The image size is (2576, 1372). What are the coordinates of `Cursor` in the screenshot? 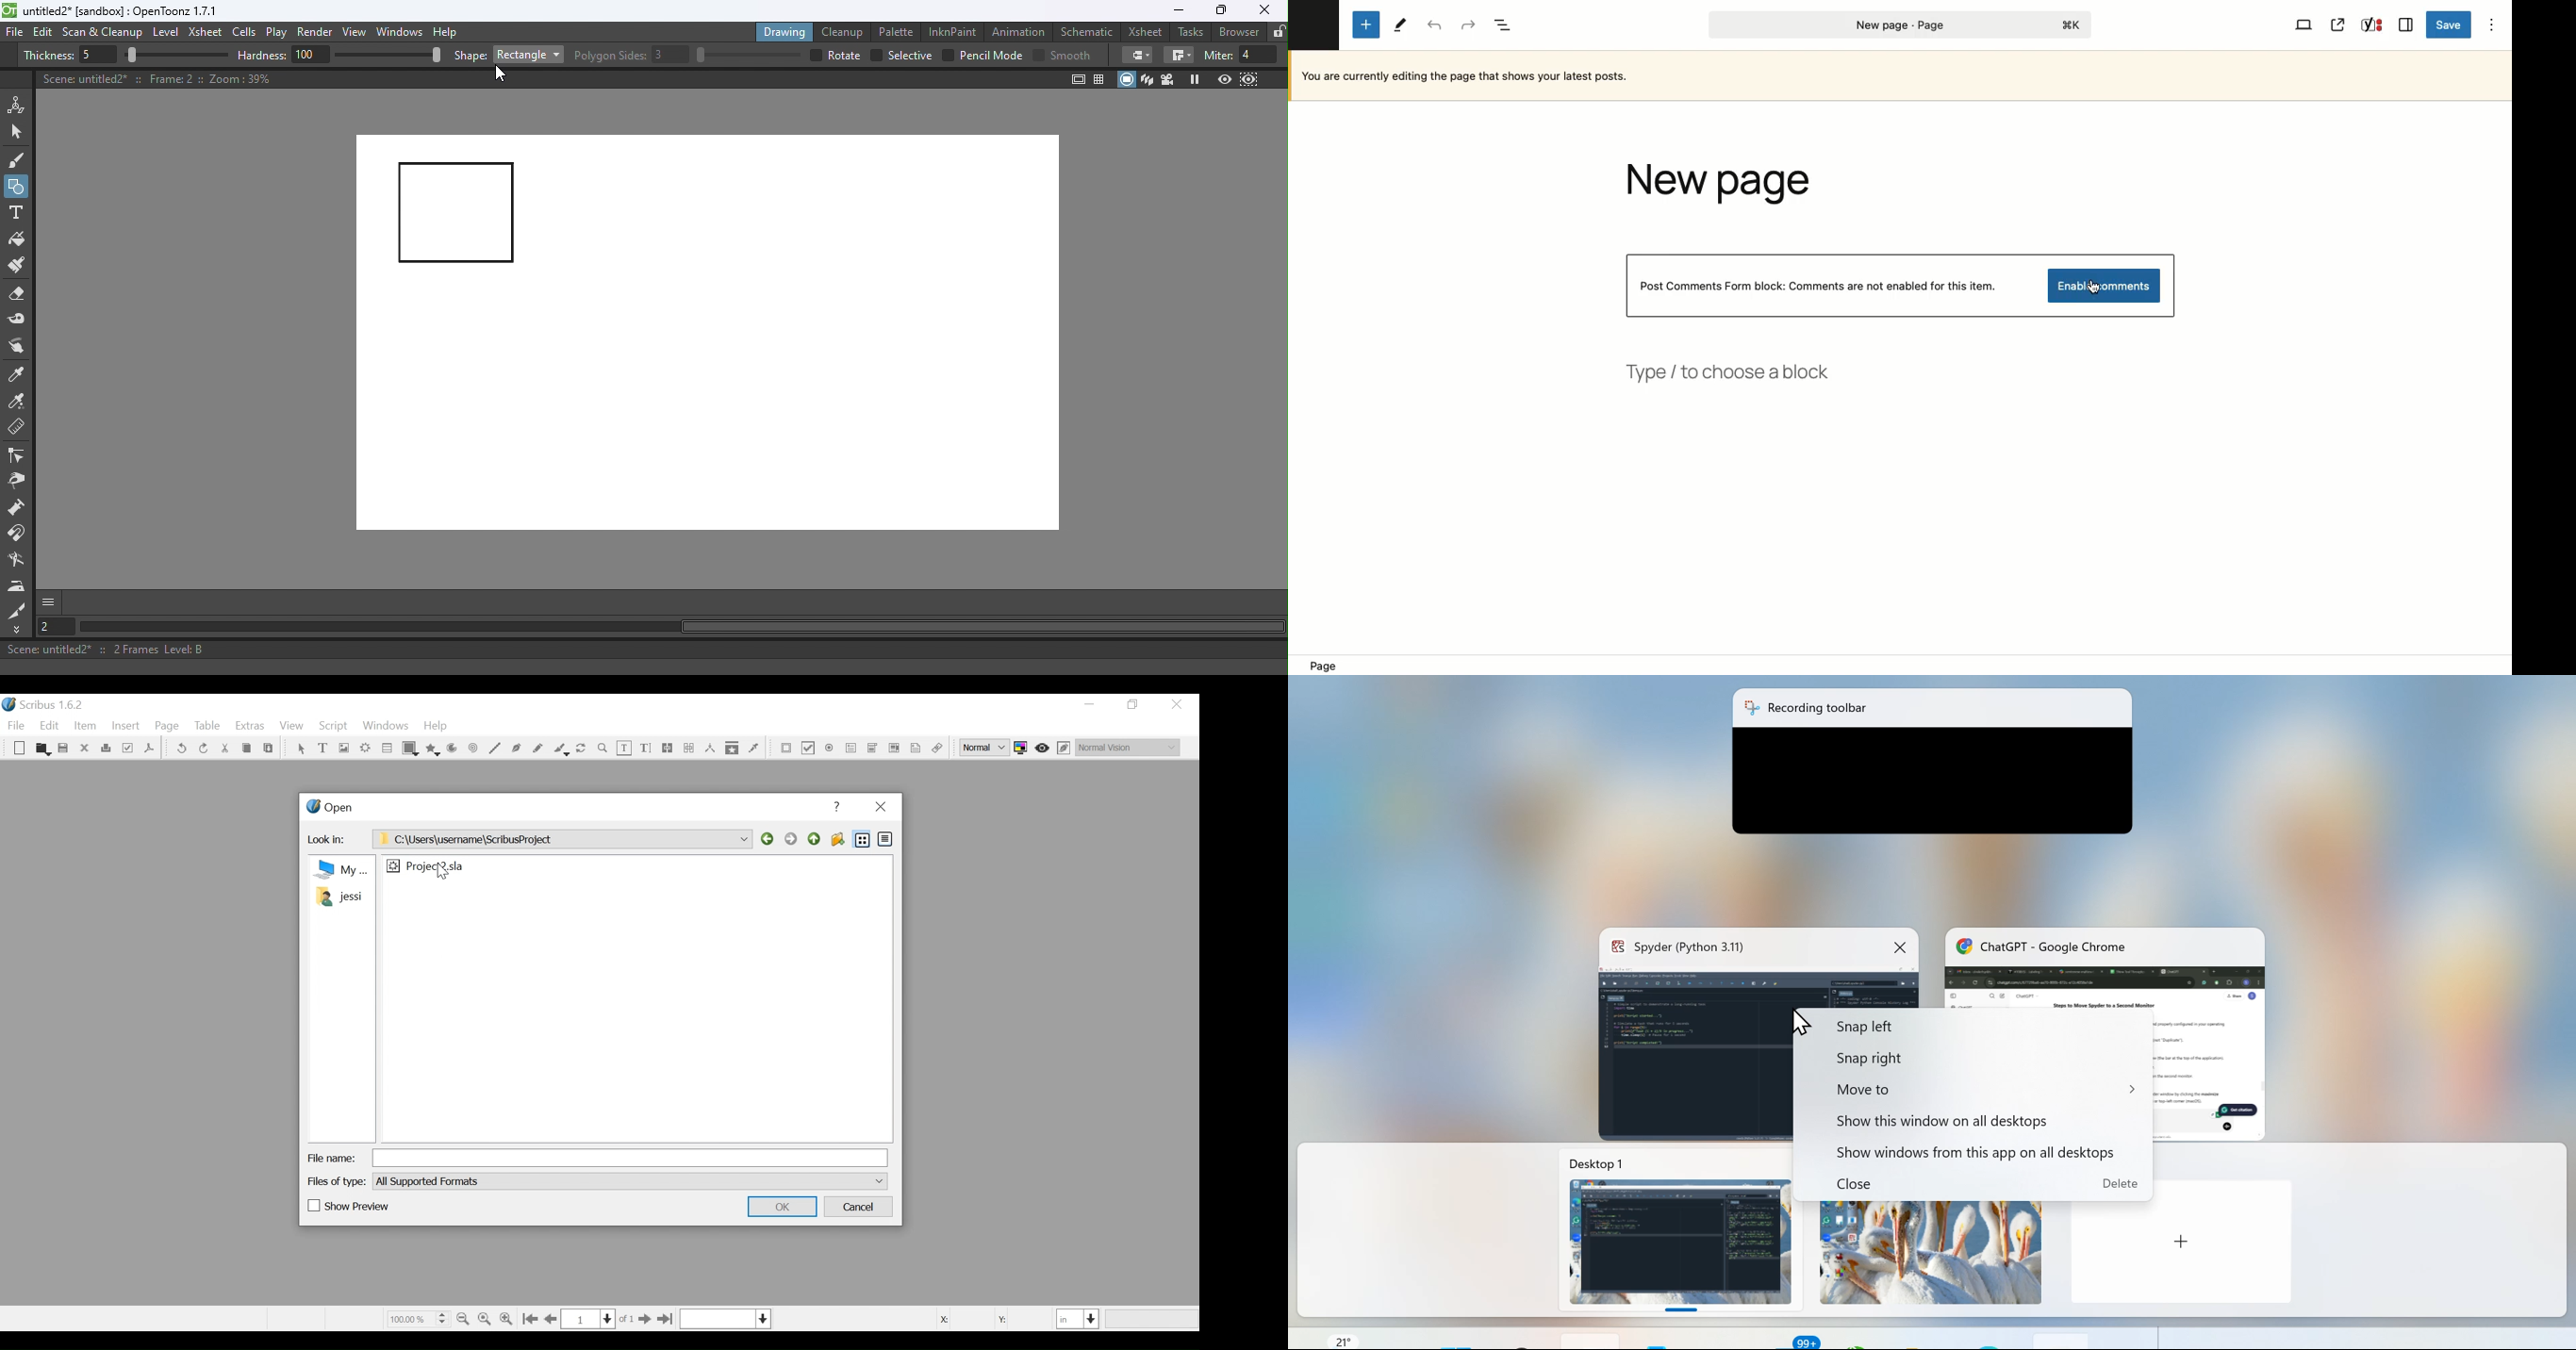 It's located at (443, 871).